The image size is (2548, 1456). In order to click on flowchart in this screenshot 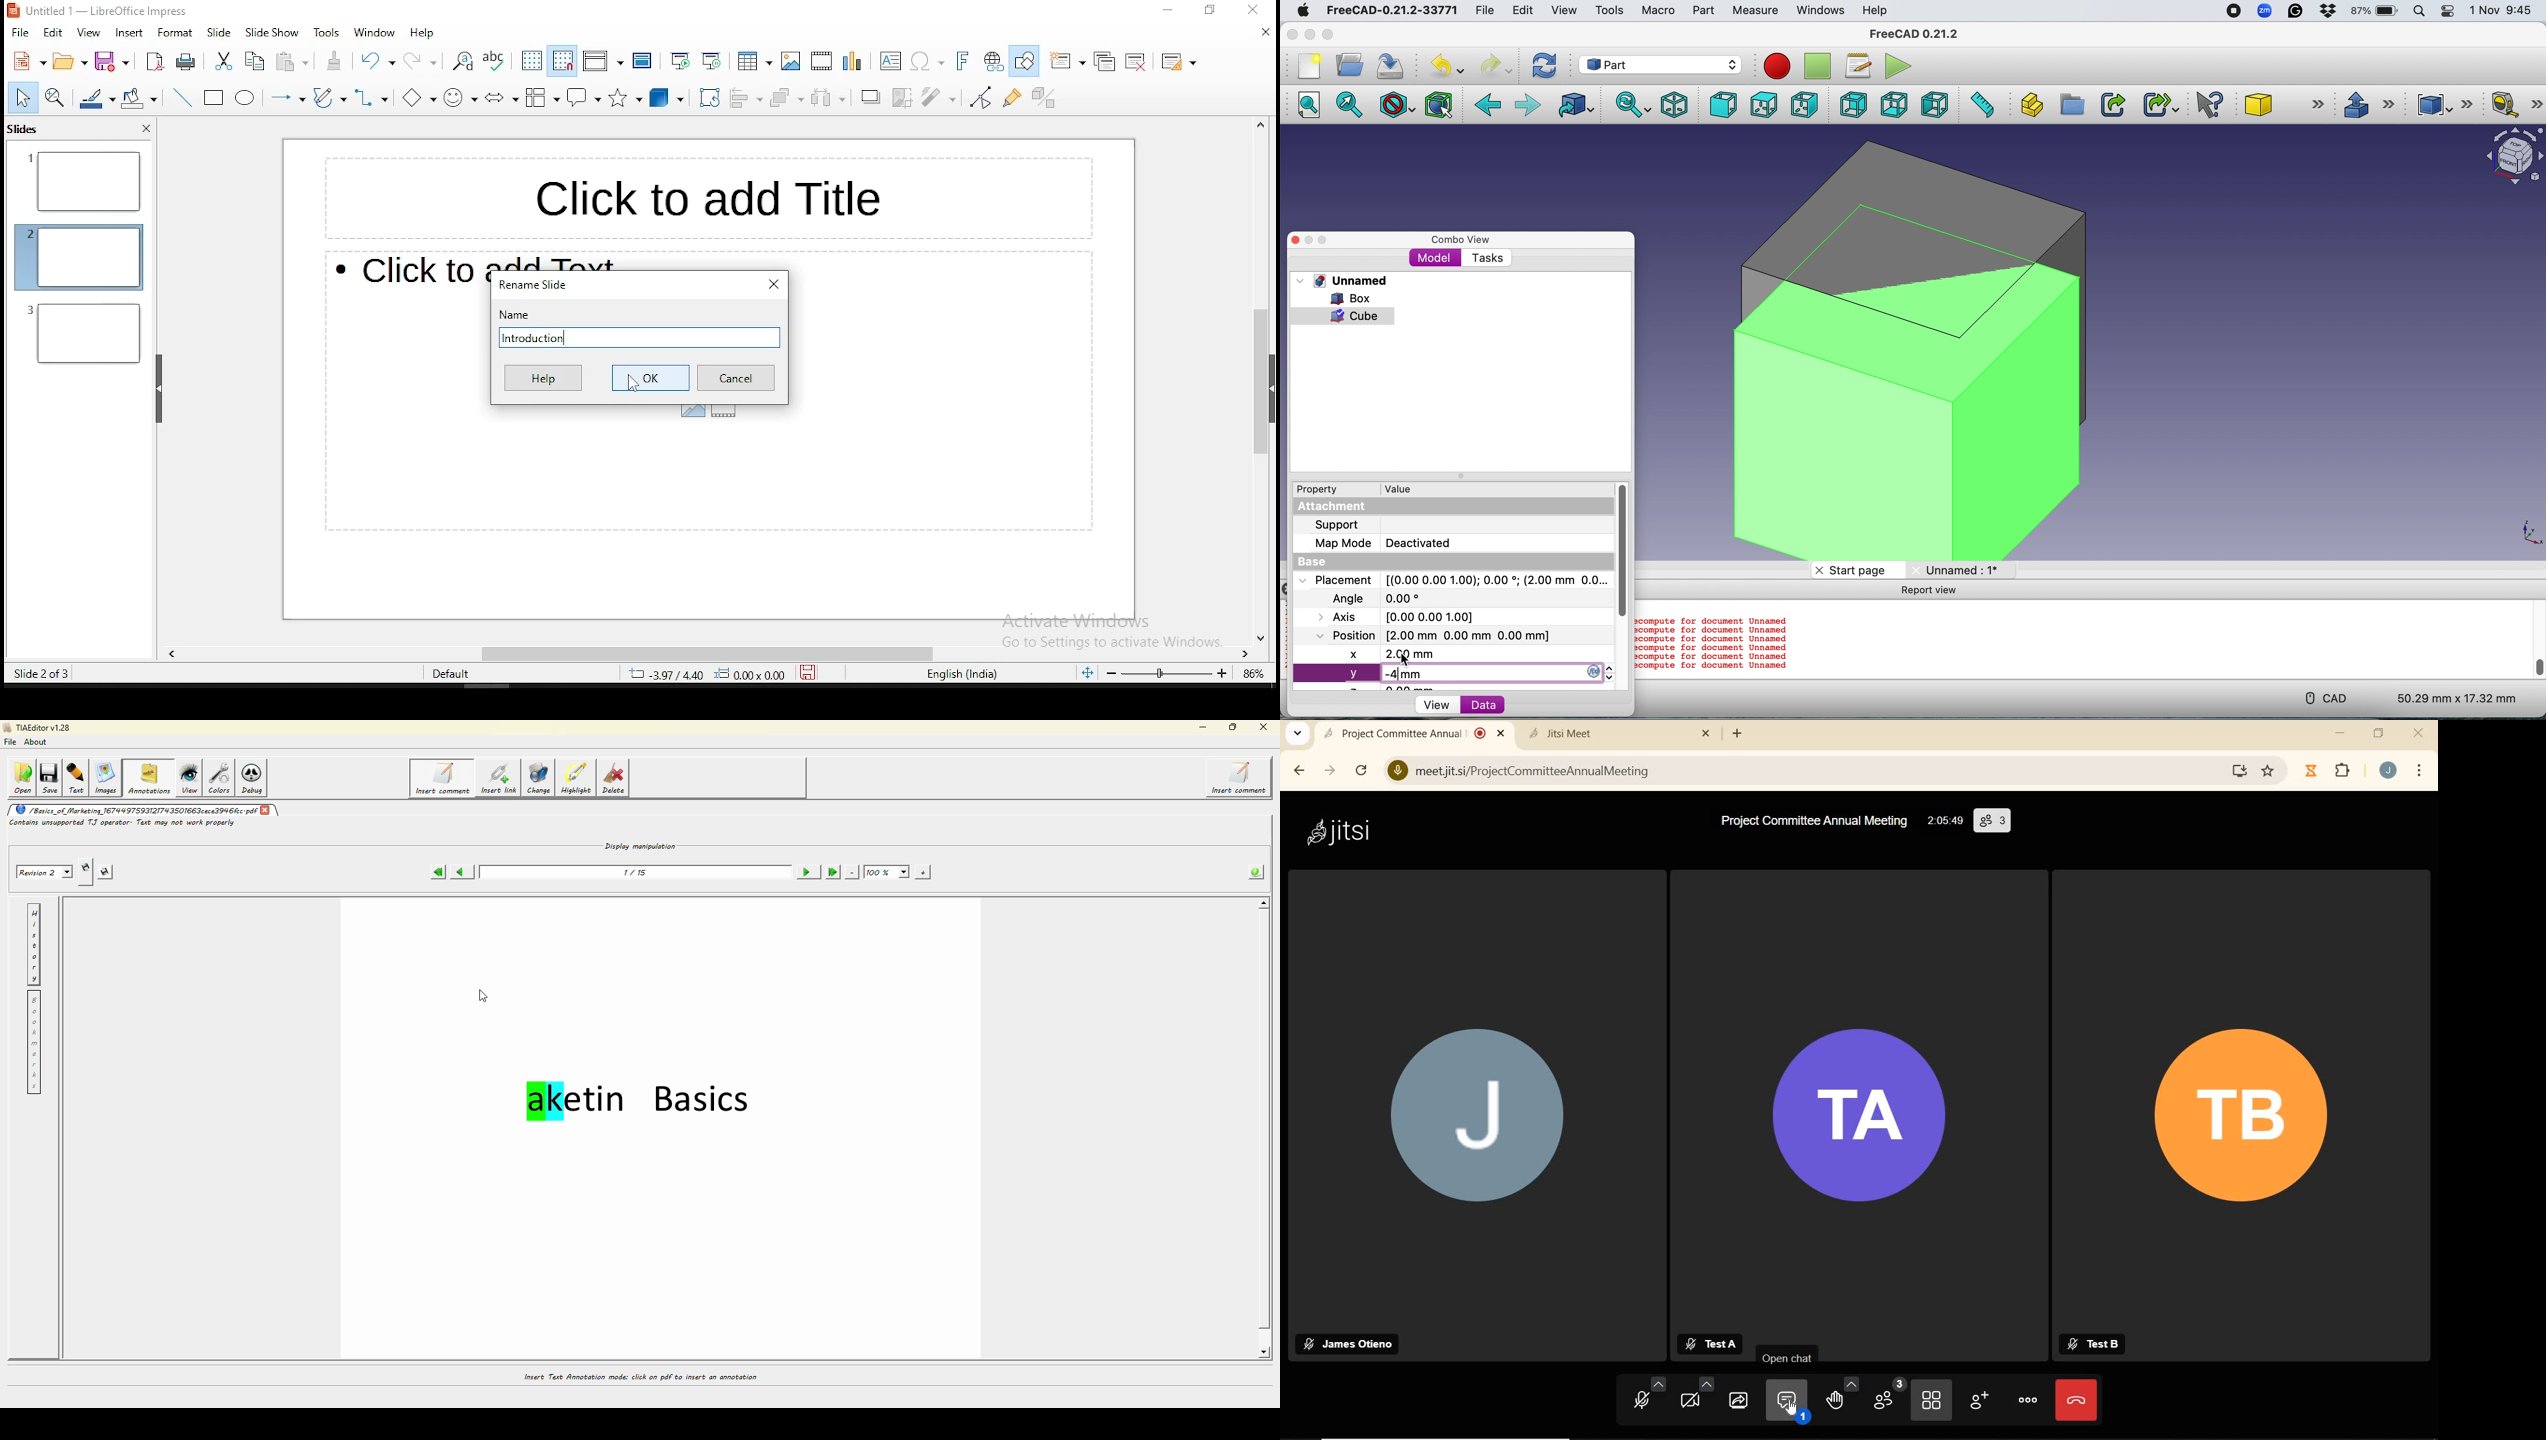, I will do `click(540, 99)`.